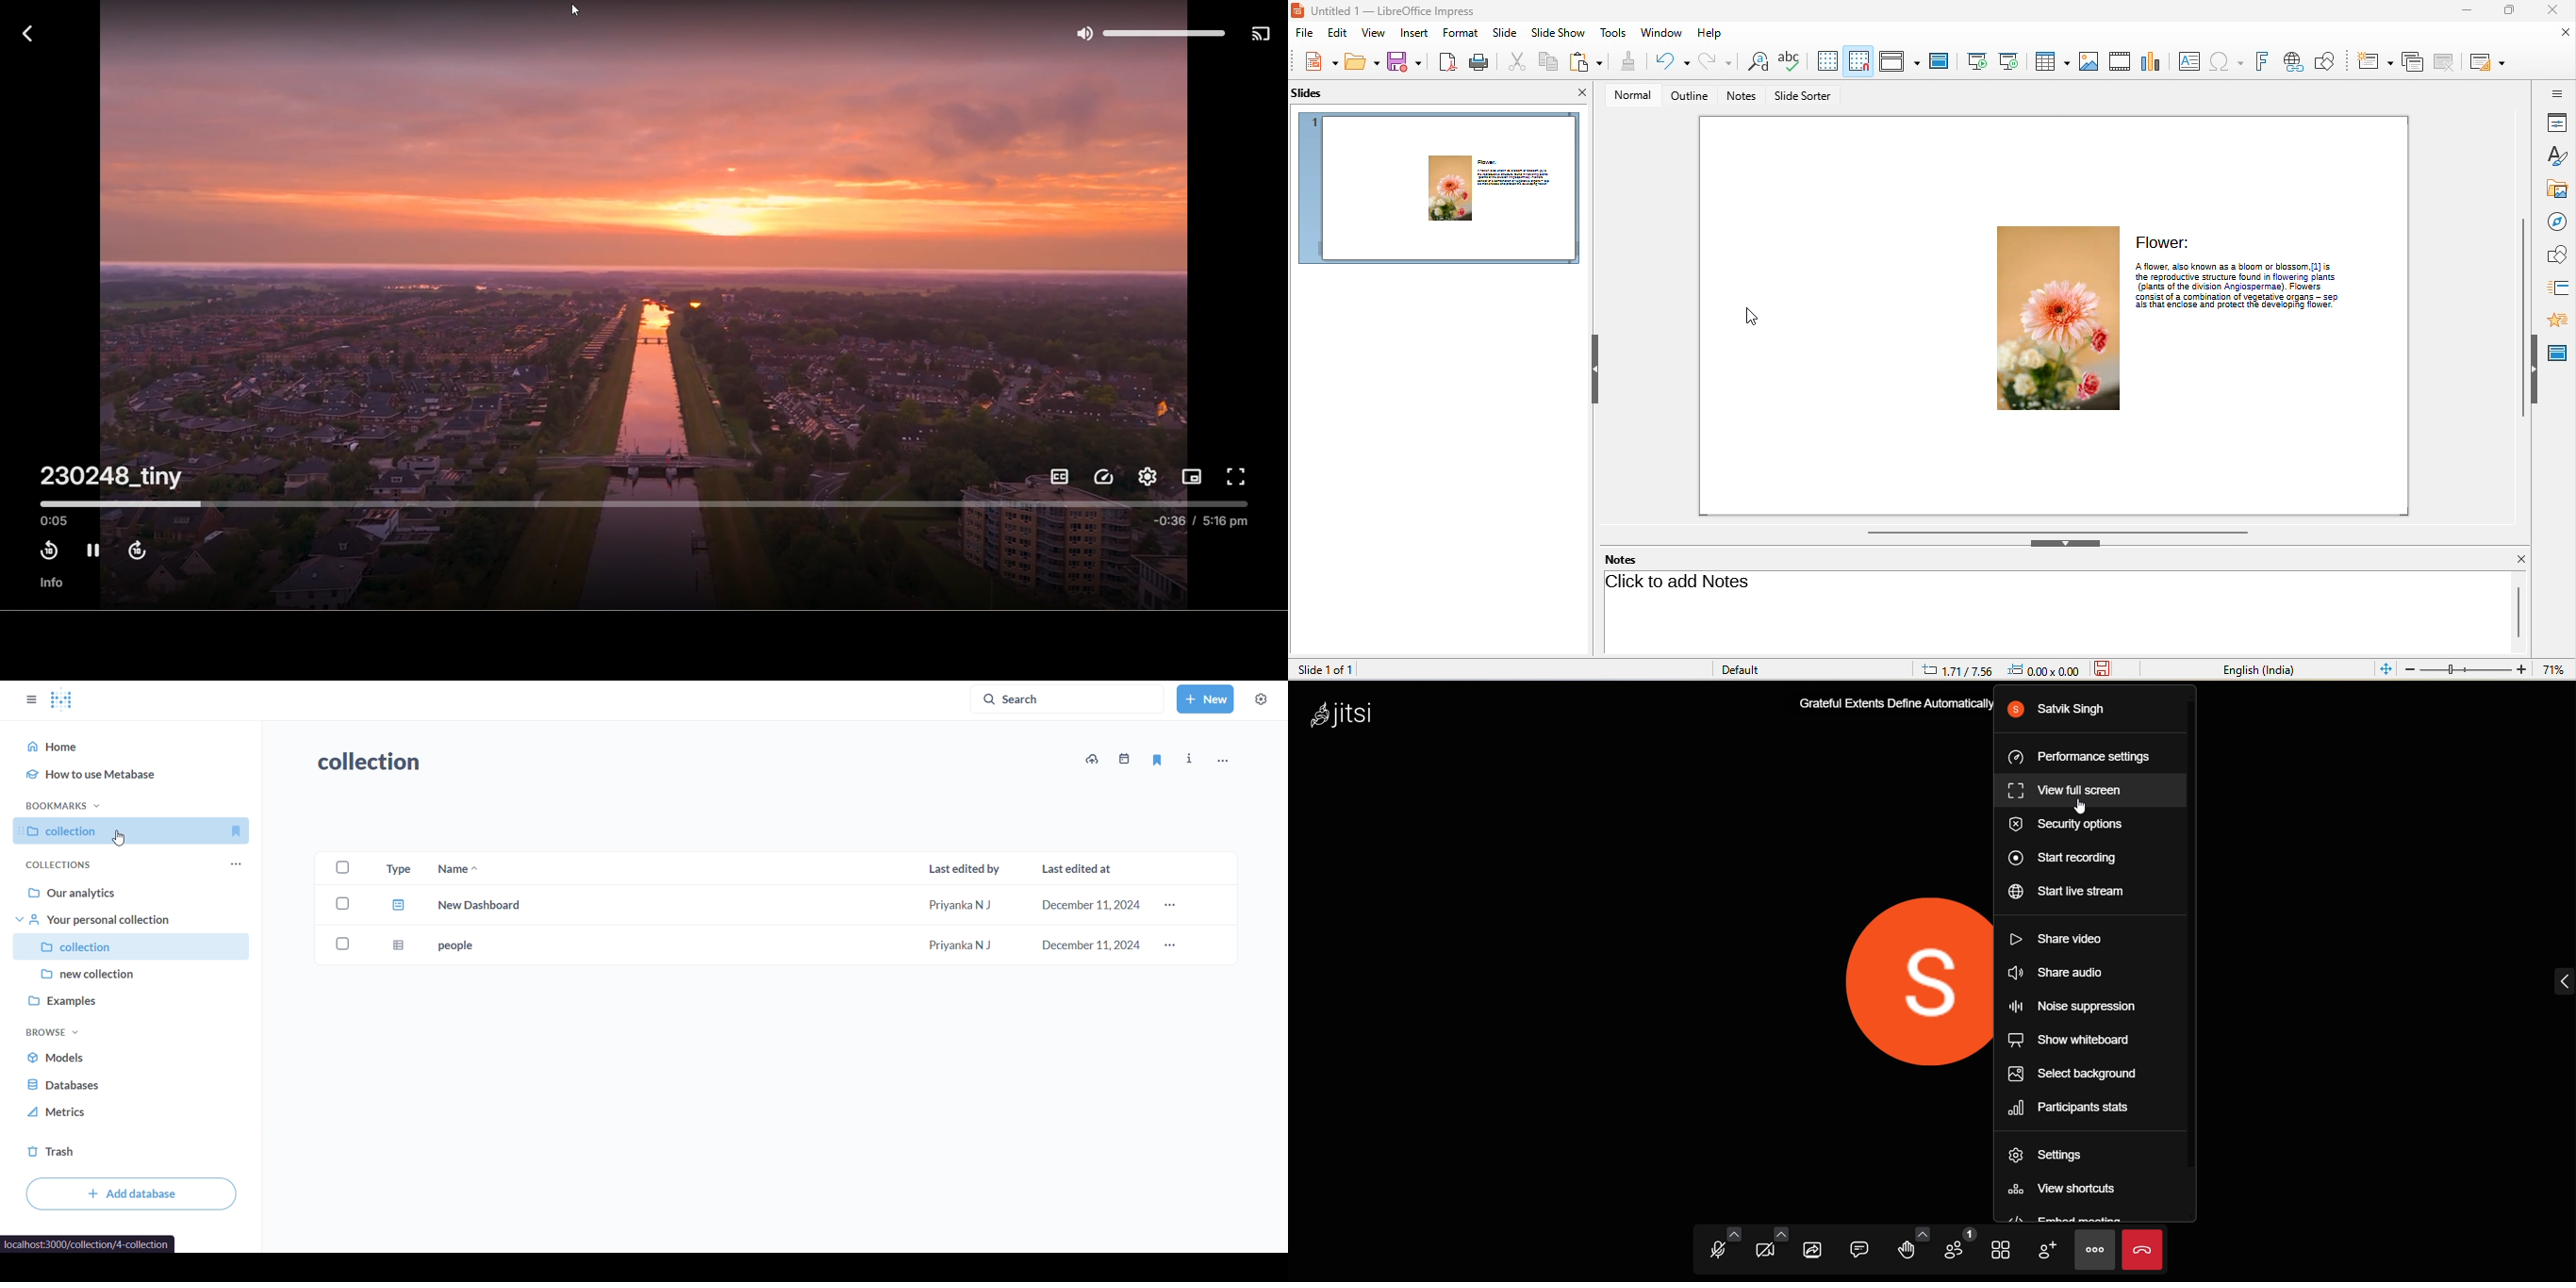  I want to click on close, so click(1585, 93).